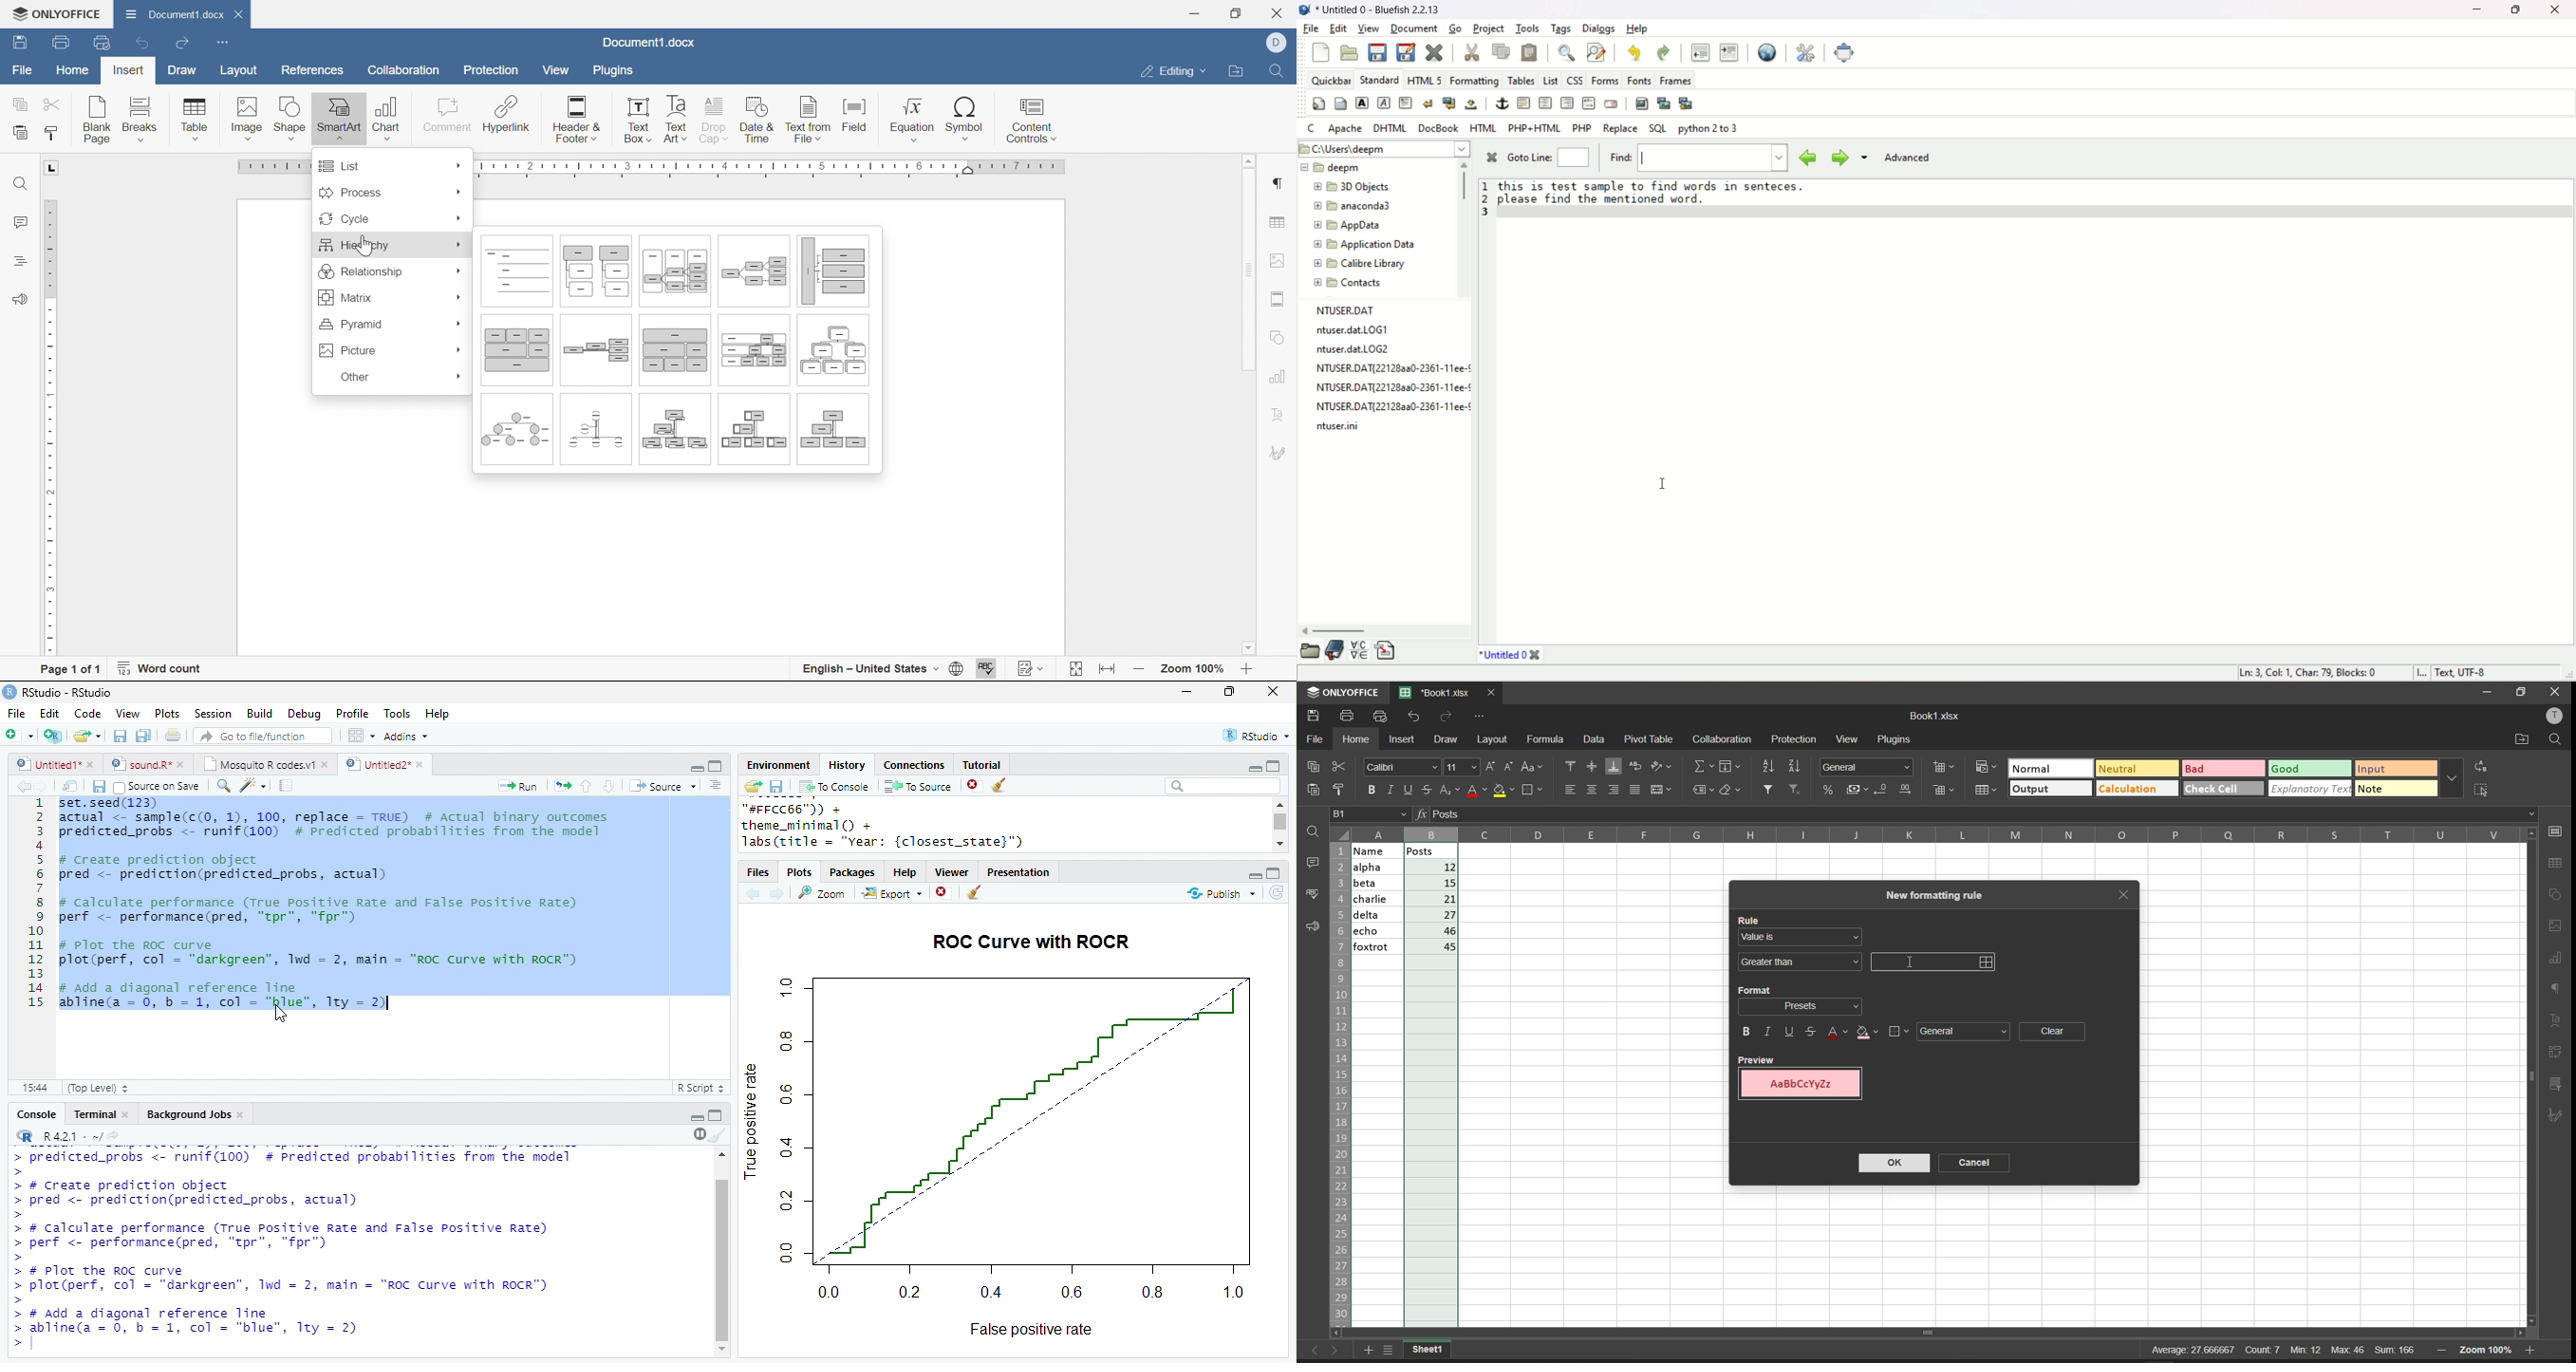 The height and width of the screenshot is (1372, 2576). I want to click on fill color, so click(1504, 792).